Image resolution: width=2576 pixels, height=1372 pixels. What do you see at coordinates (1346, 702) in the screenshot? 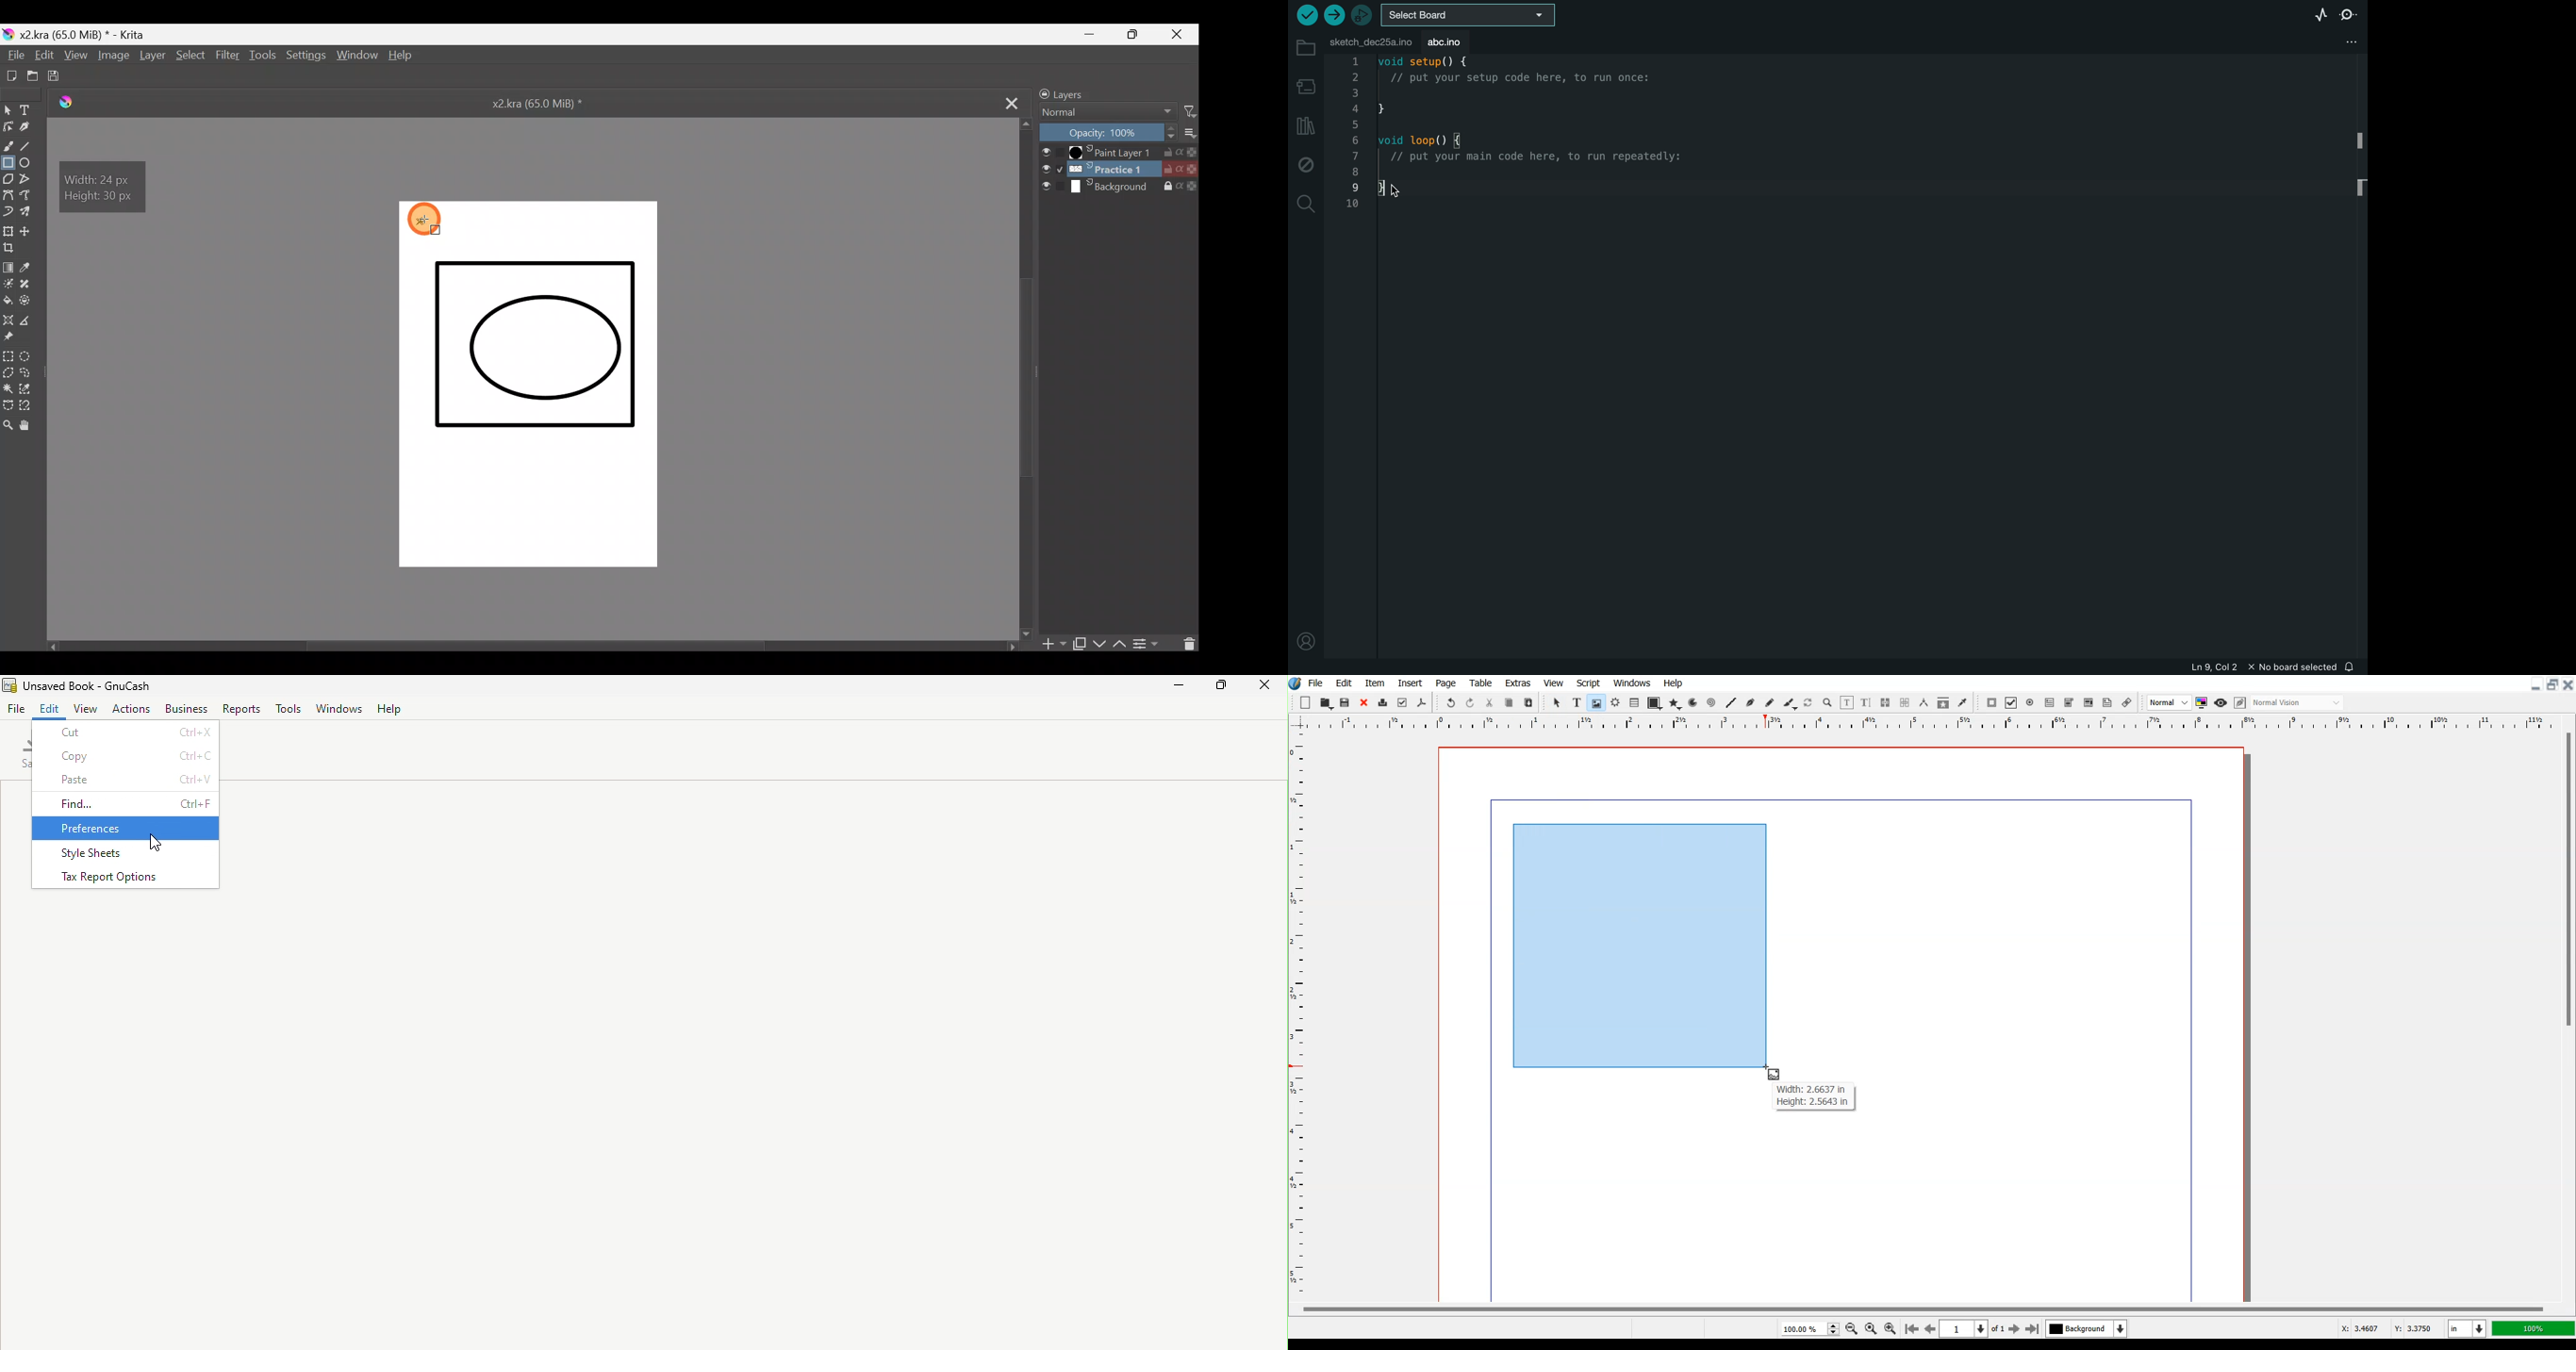
I see `Open` at bounding box center [1346, 702].